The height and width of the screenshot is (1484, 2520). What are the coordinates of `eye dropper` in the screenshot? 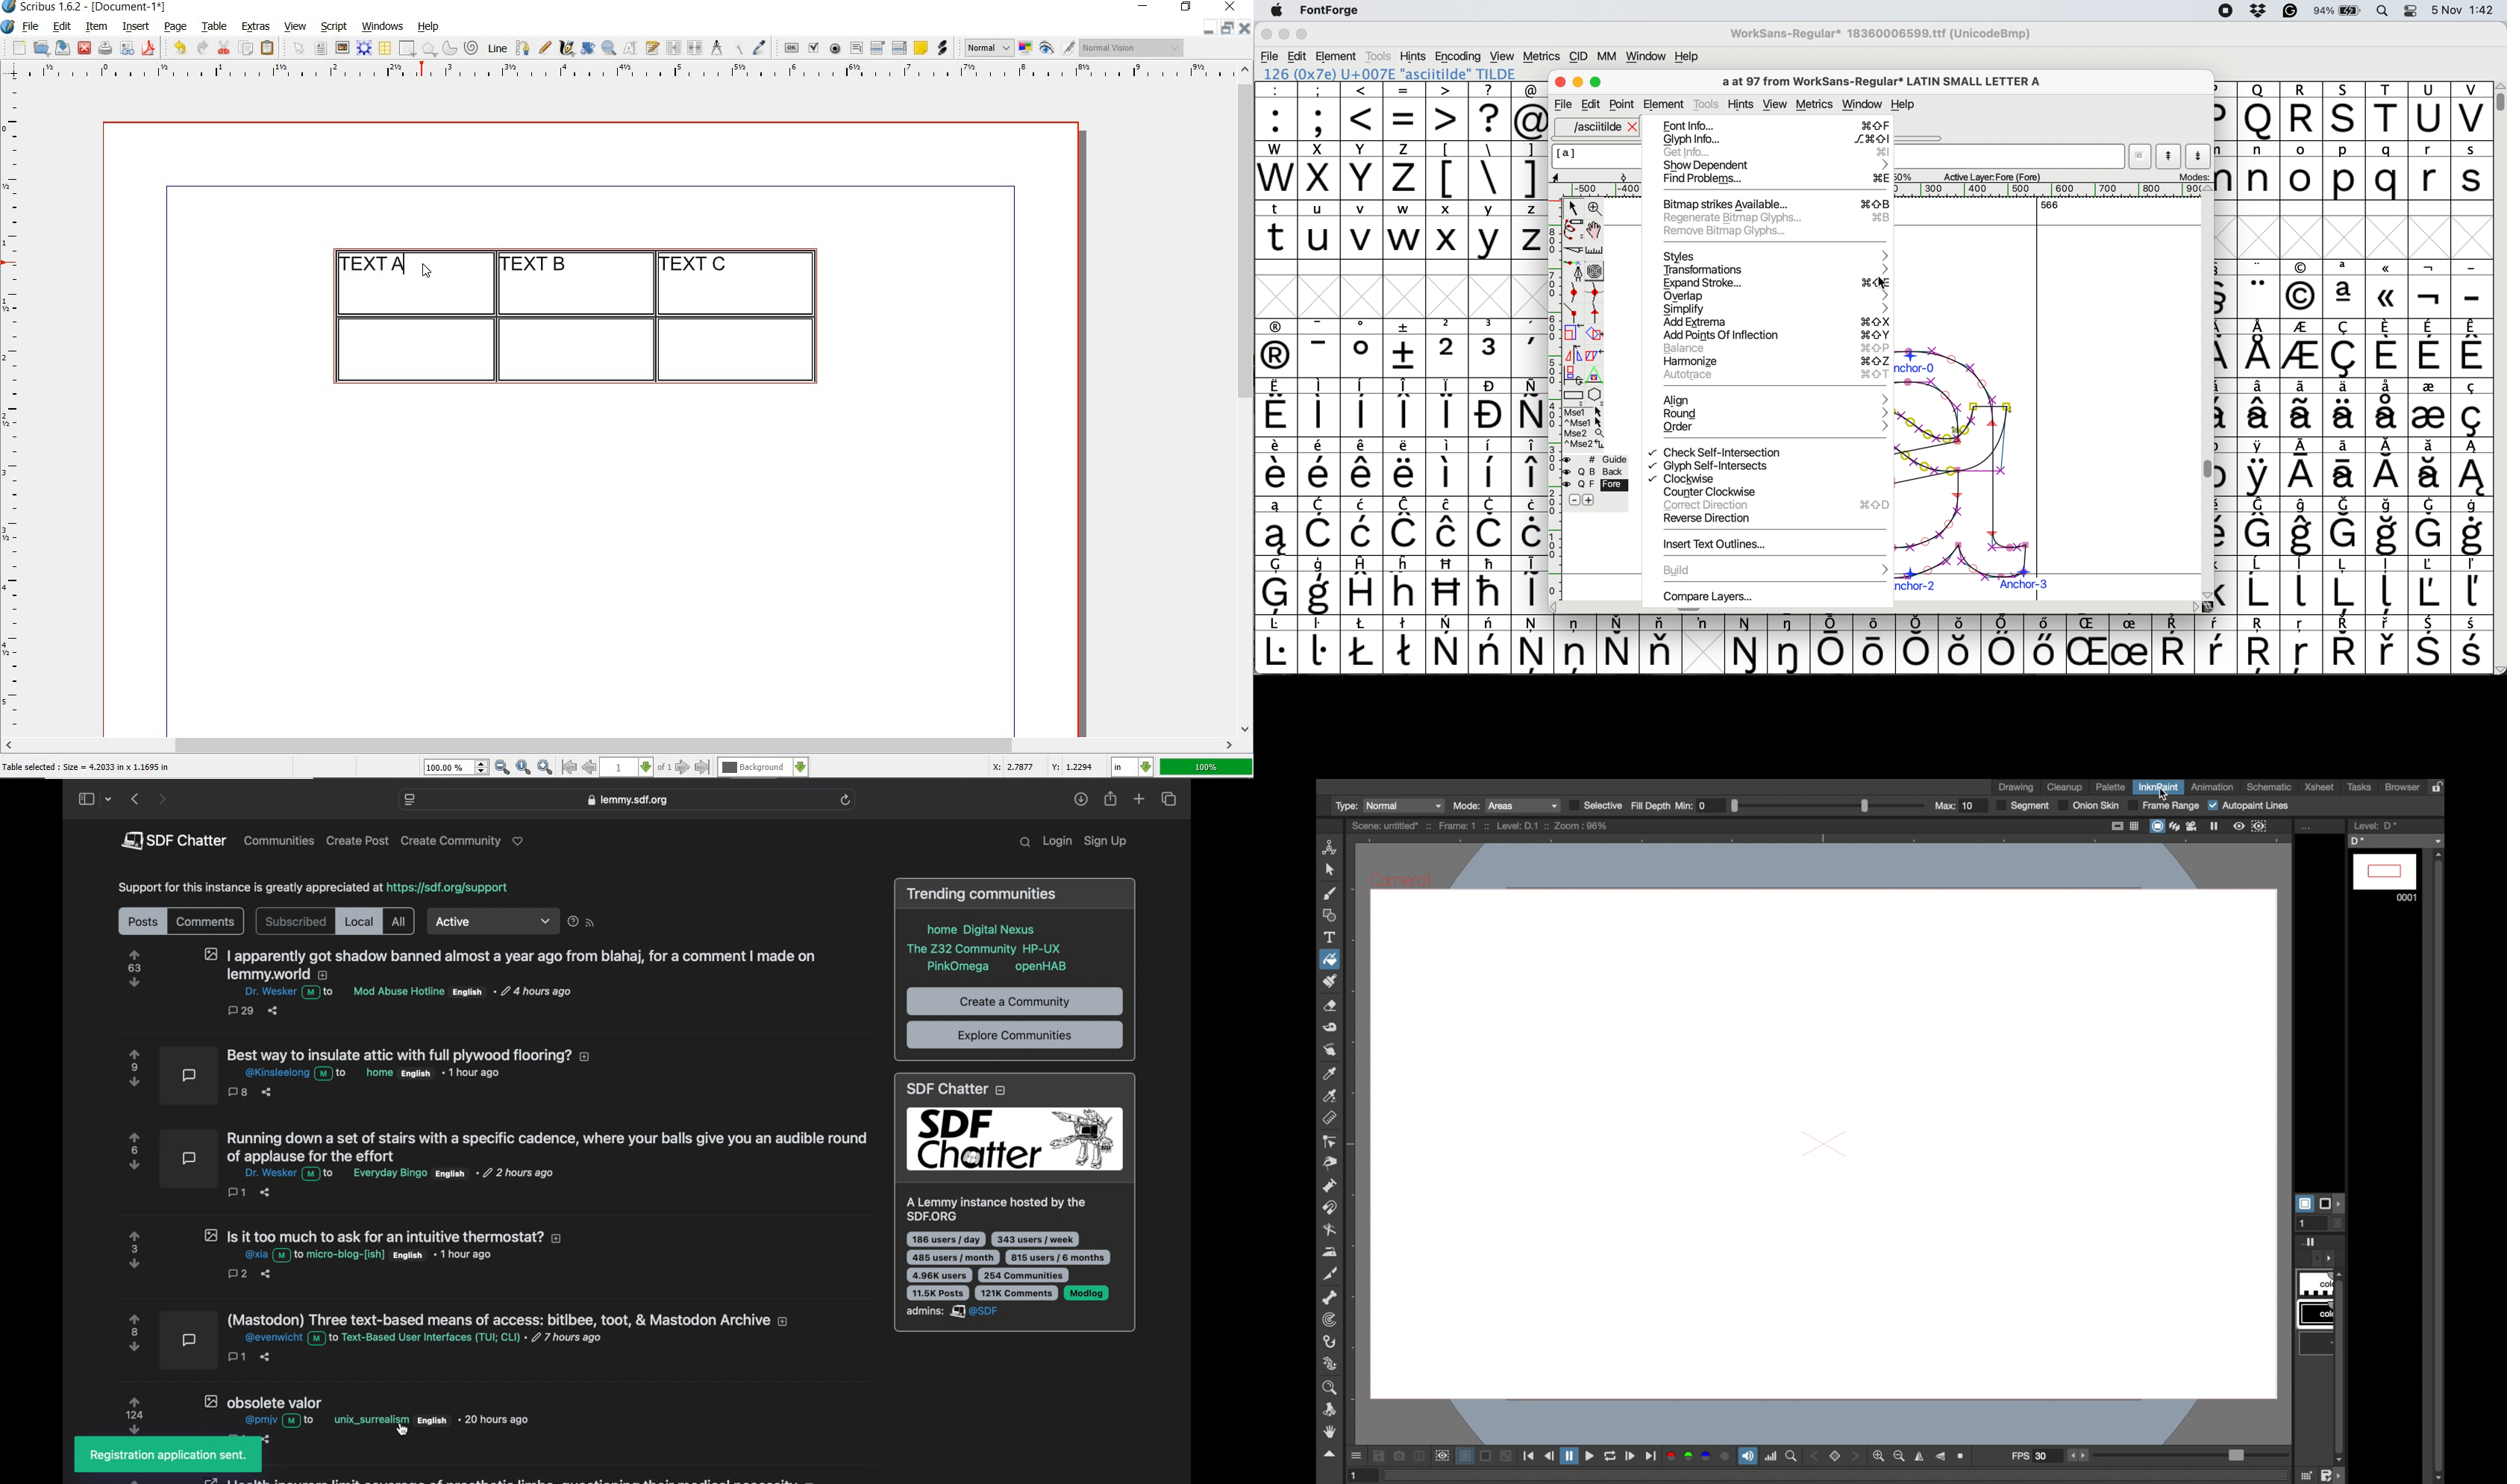 It's located at (759, 49).